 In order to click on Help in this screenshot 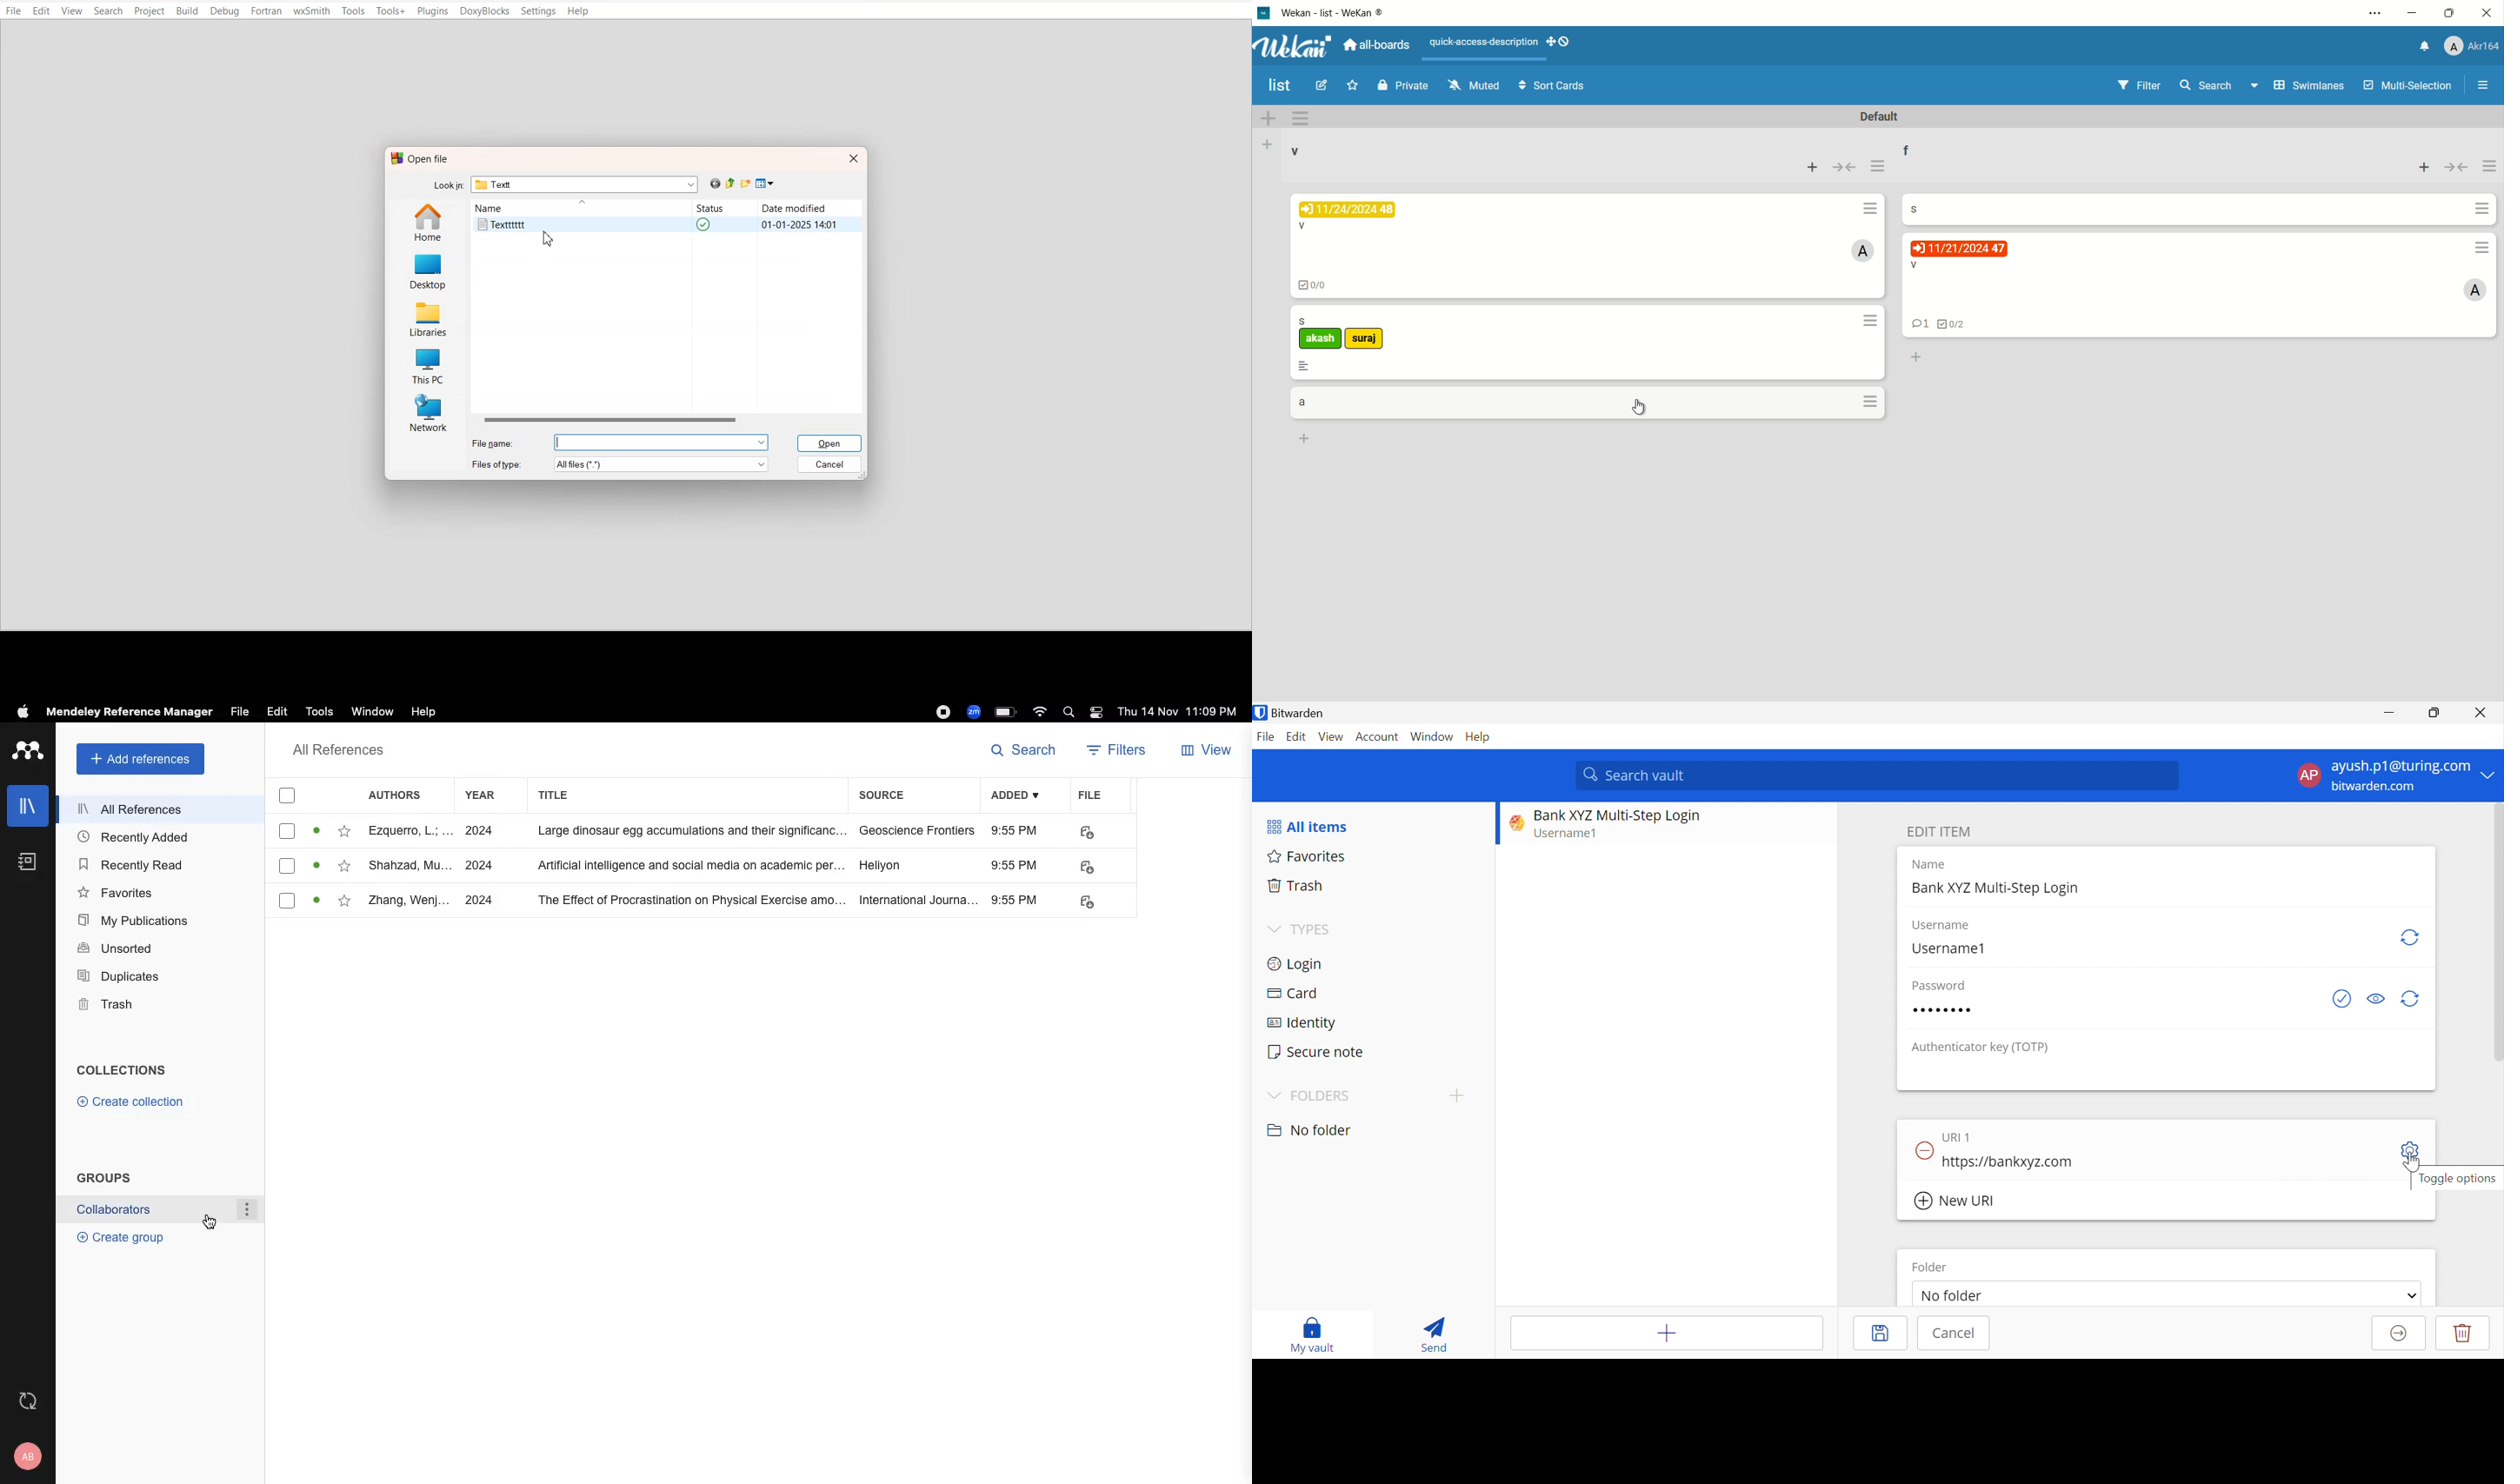, I will do `click(578, 11)`.